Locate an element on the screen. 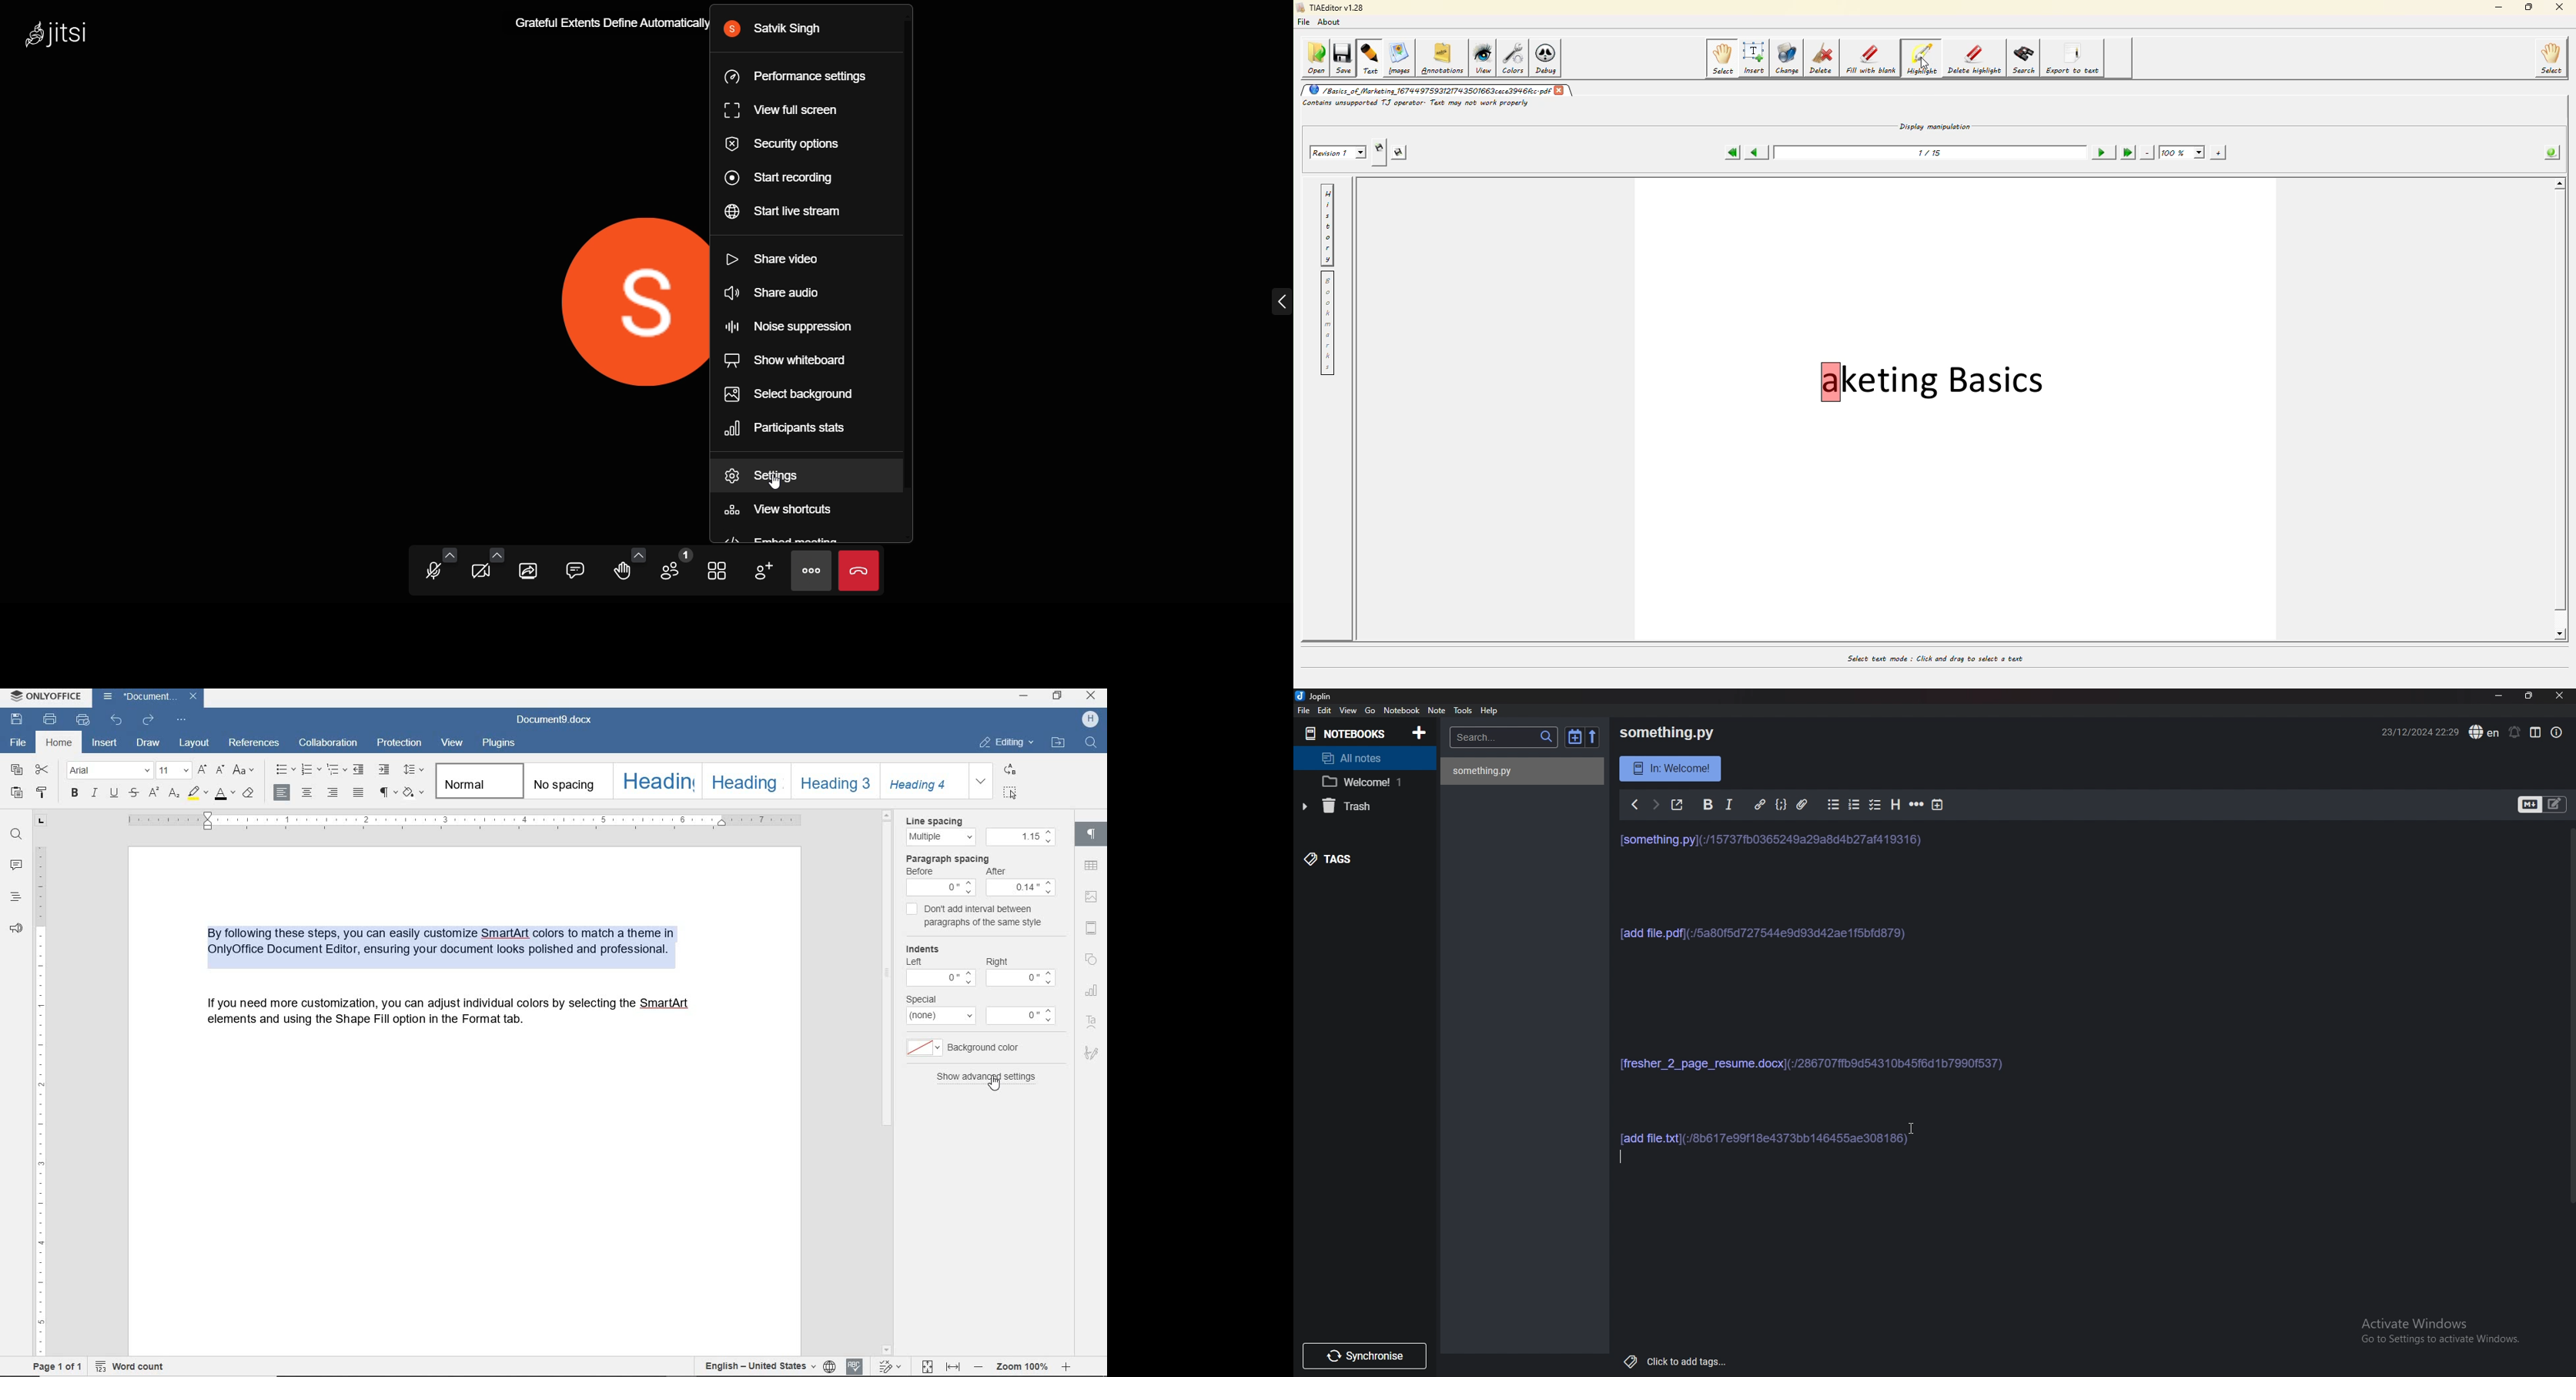  typing cursor is located at coordinates (1625, 1158).